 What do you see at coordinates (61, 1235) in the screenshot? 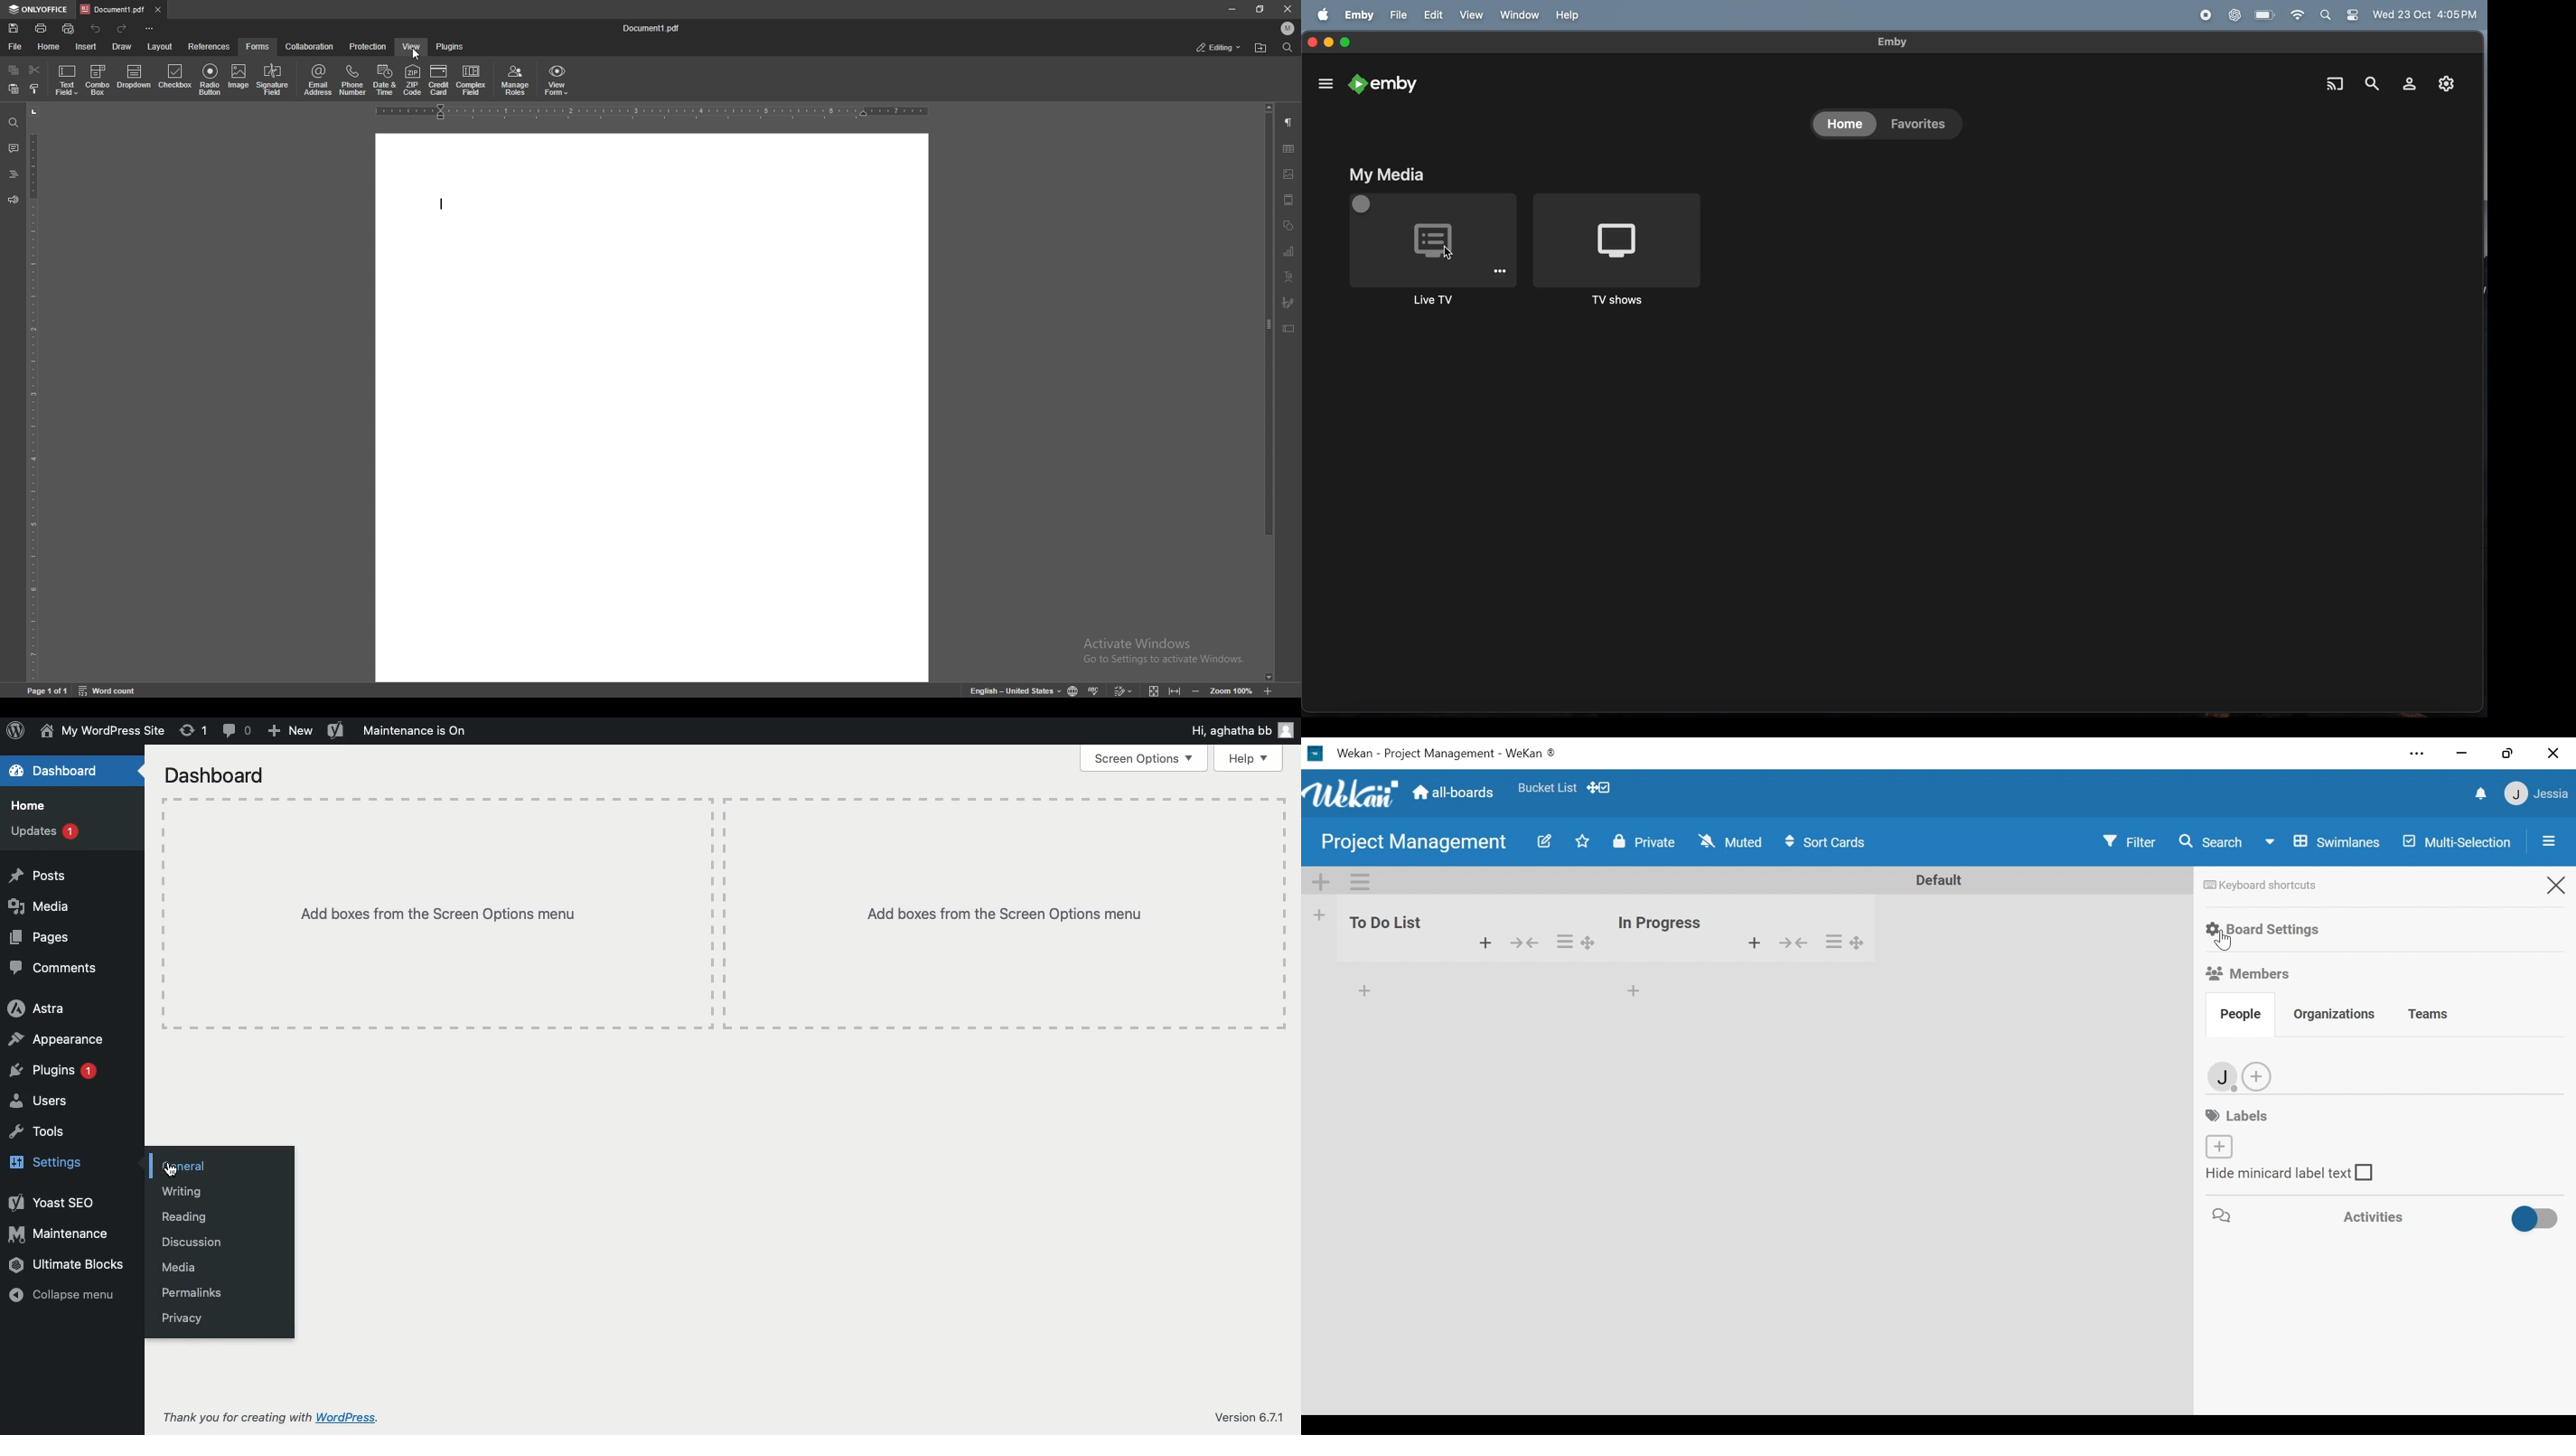
I see `Maintenance` at bounding box center [61, 1235].